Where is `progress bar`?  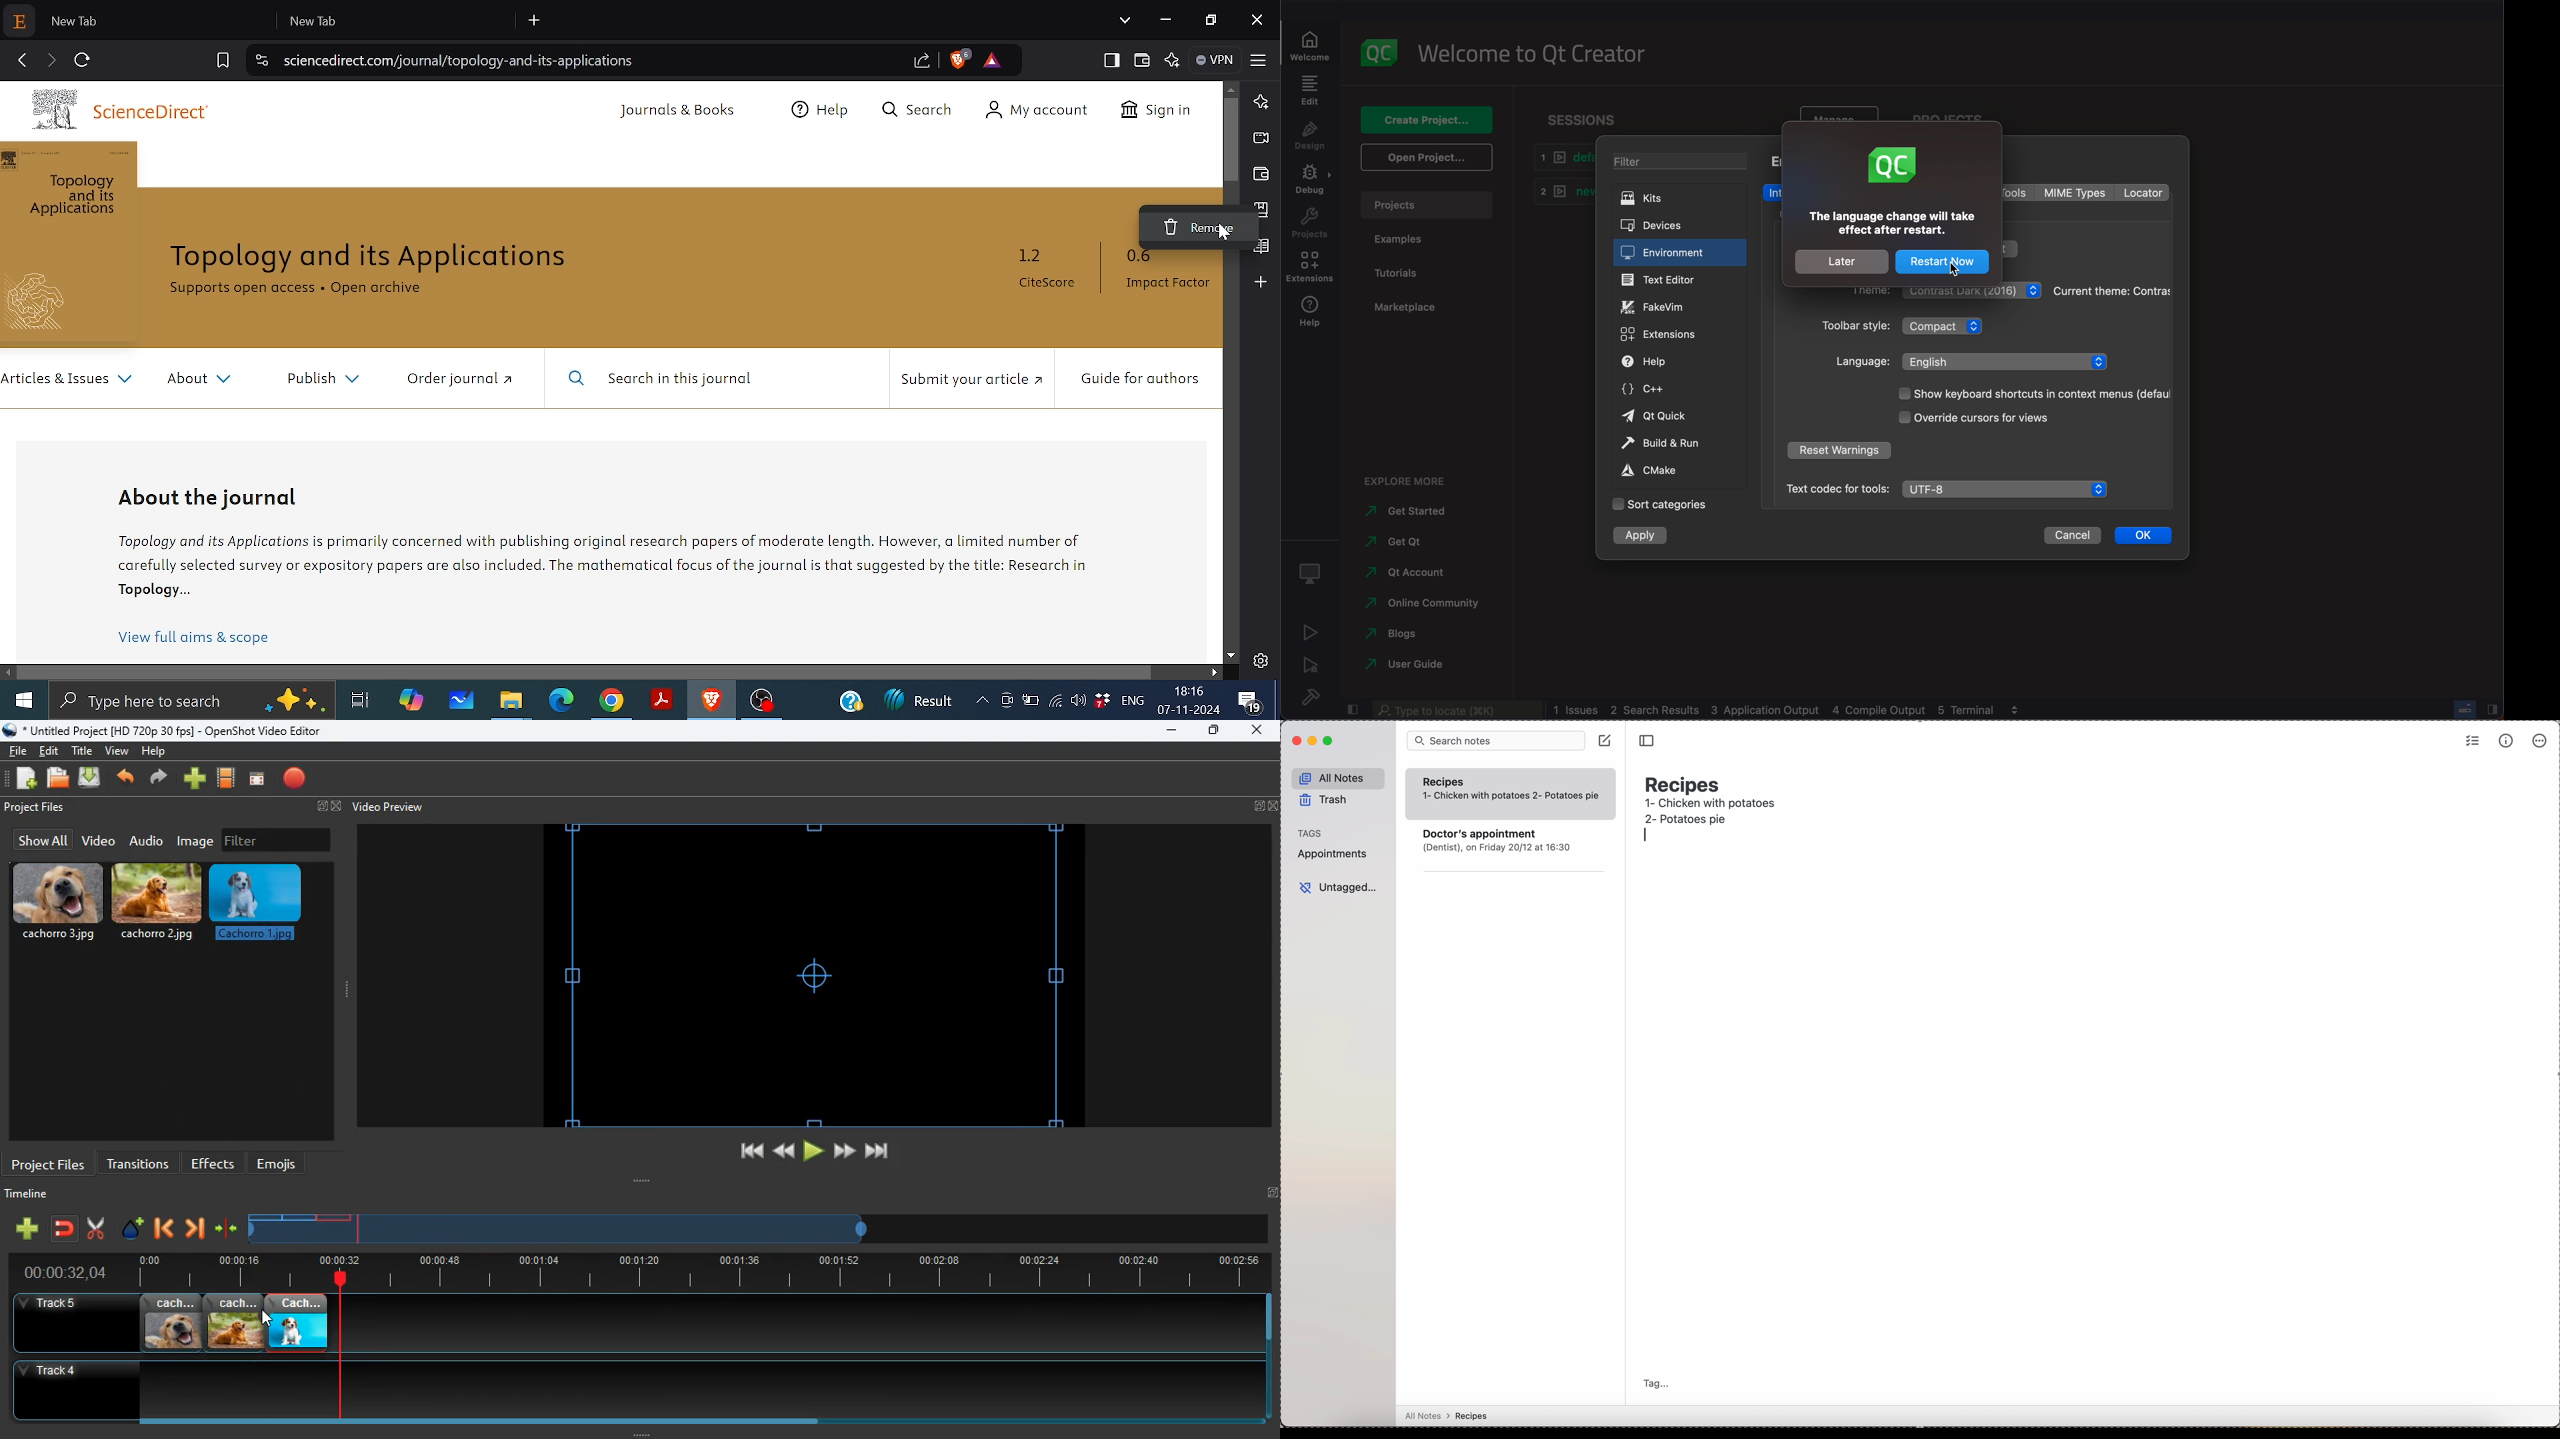
progress bar is located at coordinates (2465, 708).